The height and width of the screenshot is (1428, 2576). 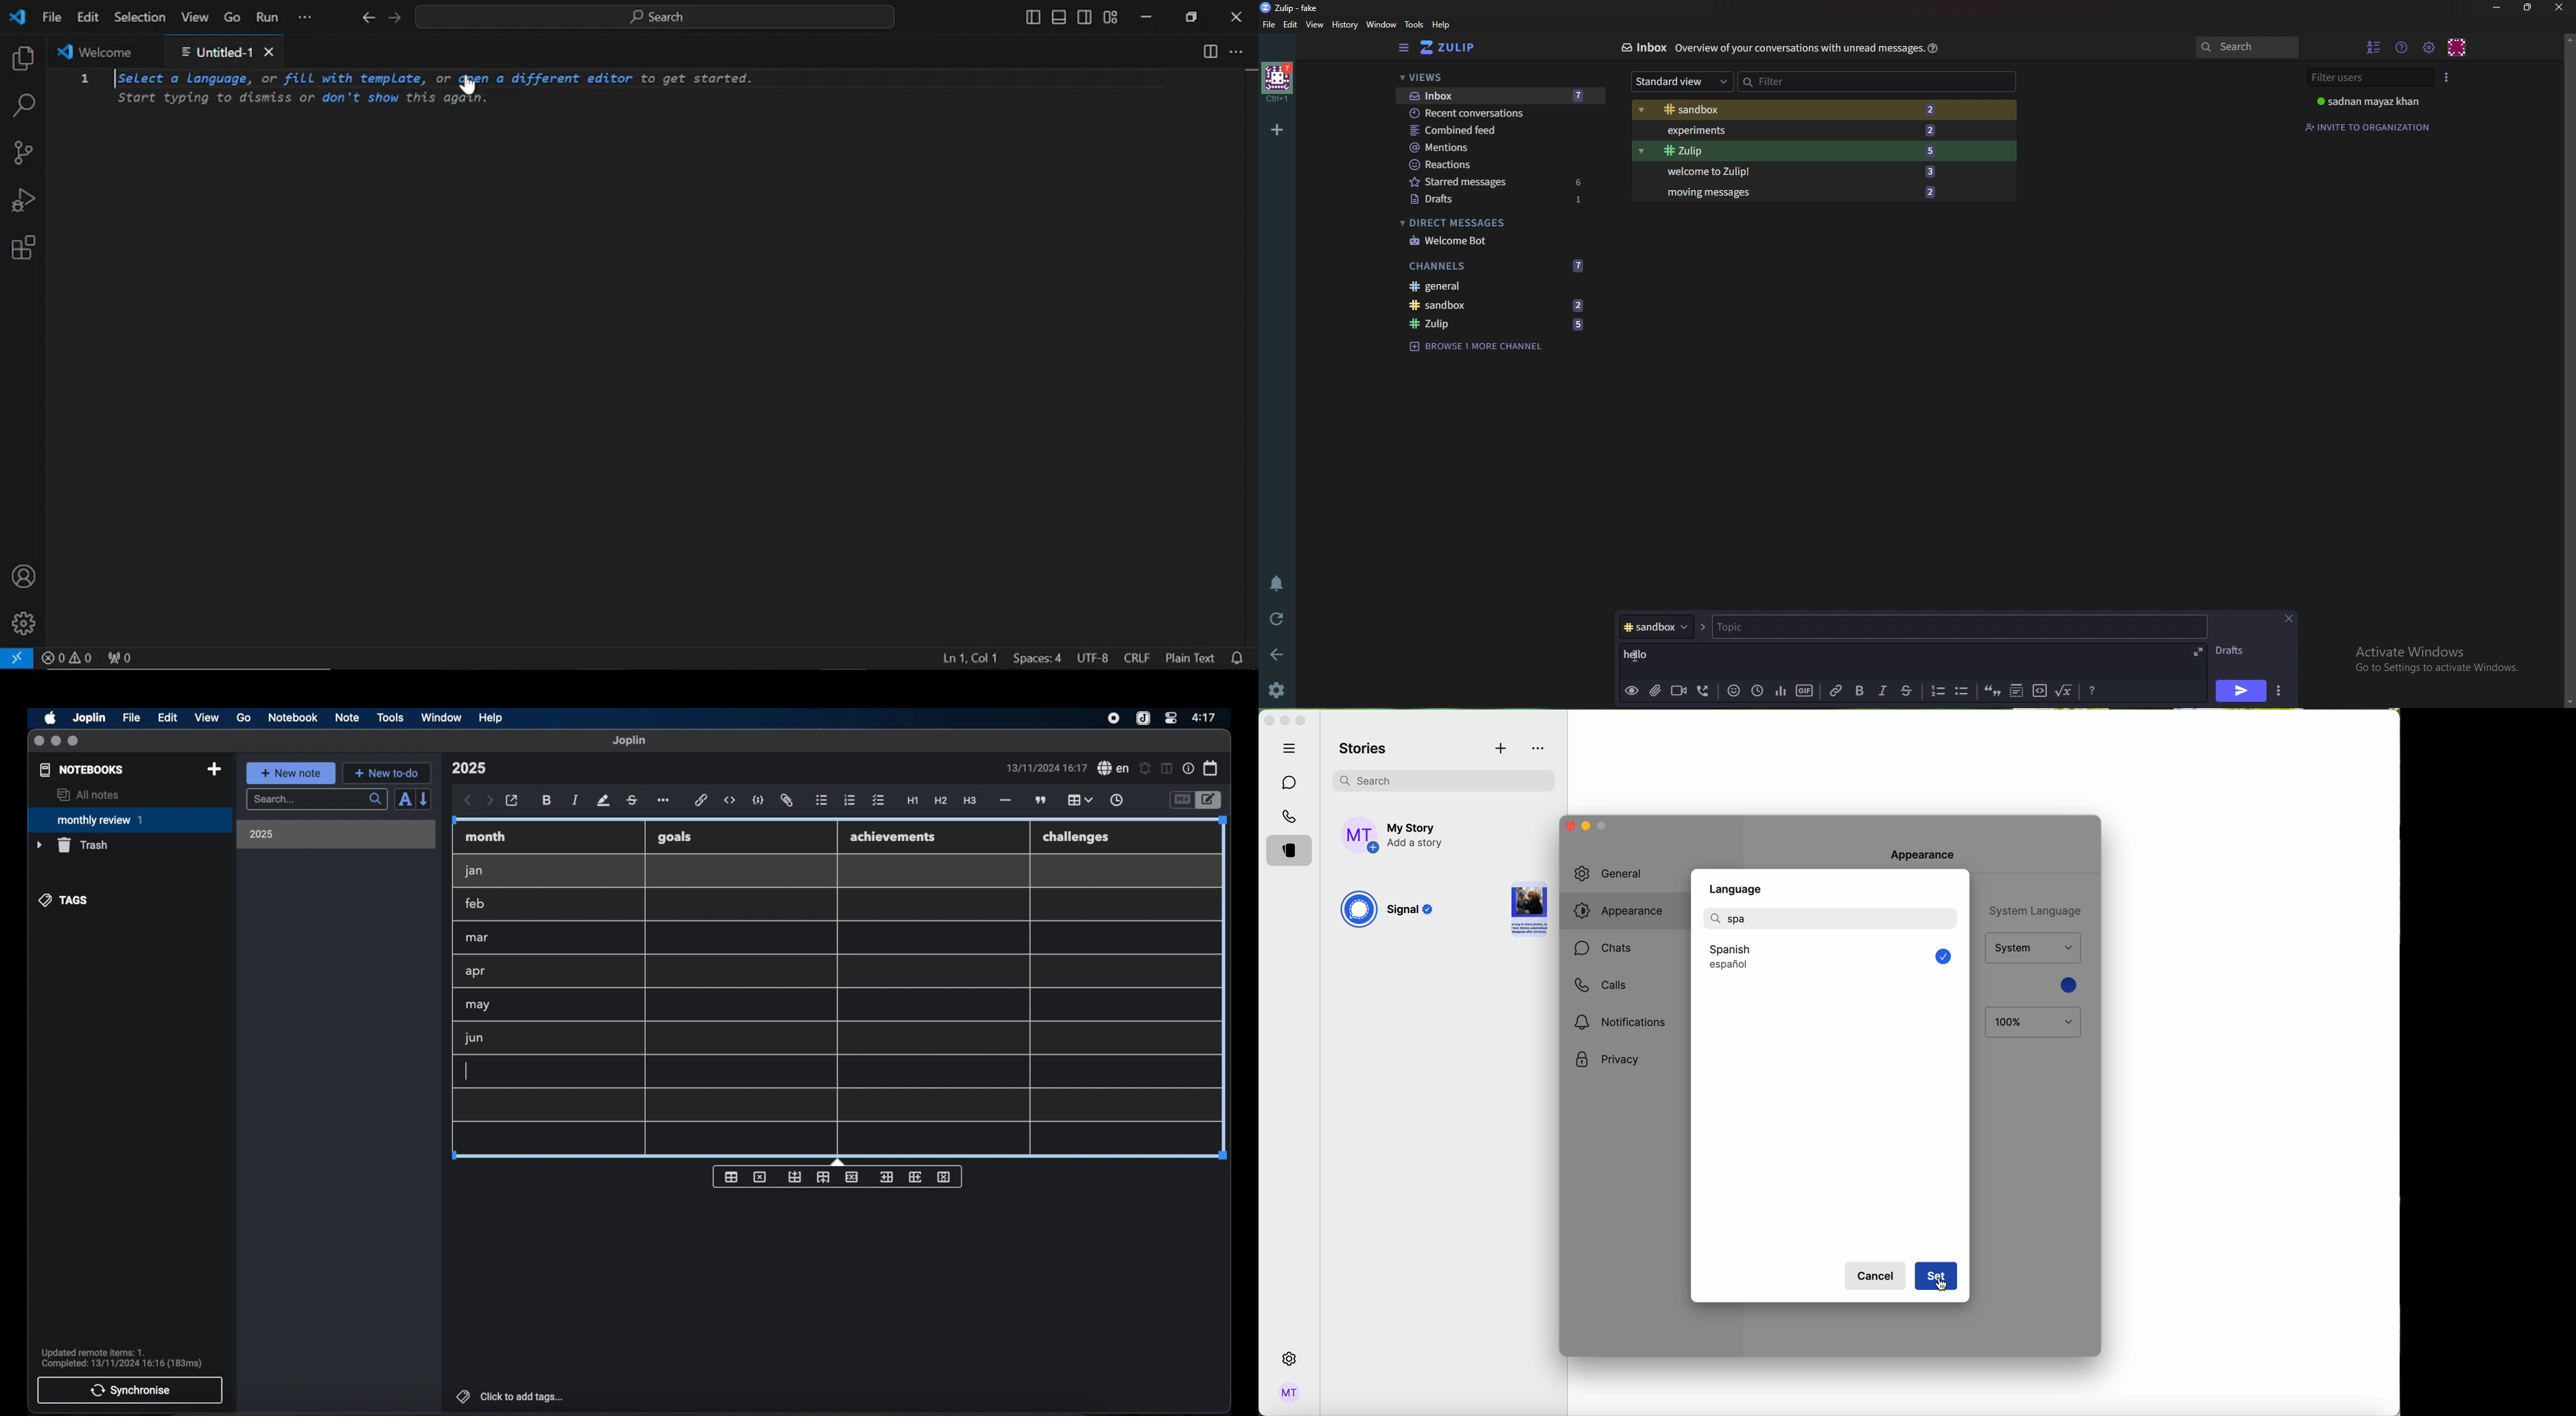 I want to click on views, so click(x=1497, y=77).